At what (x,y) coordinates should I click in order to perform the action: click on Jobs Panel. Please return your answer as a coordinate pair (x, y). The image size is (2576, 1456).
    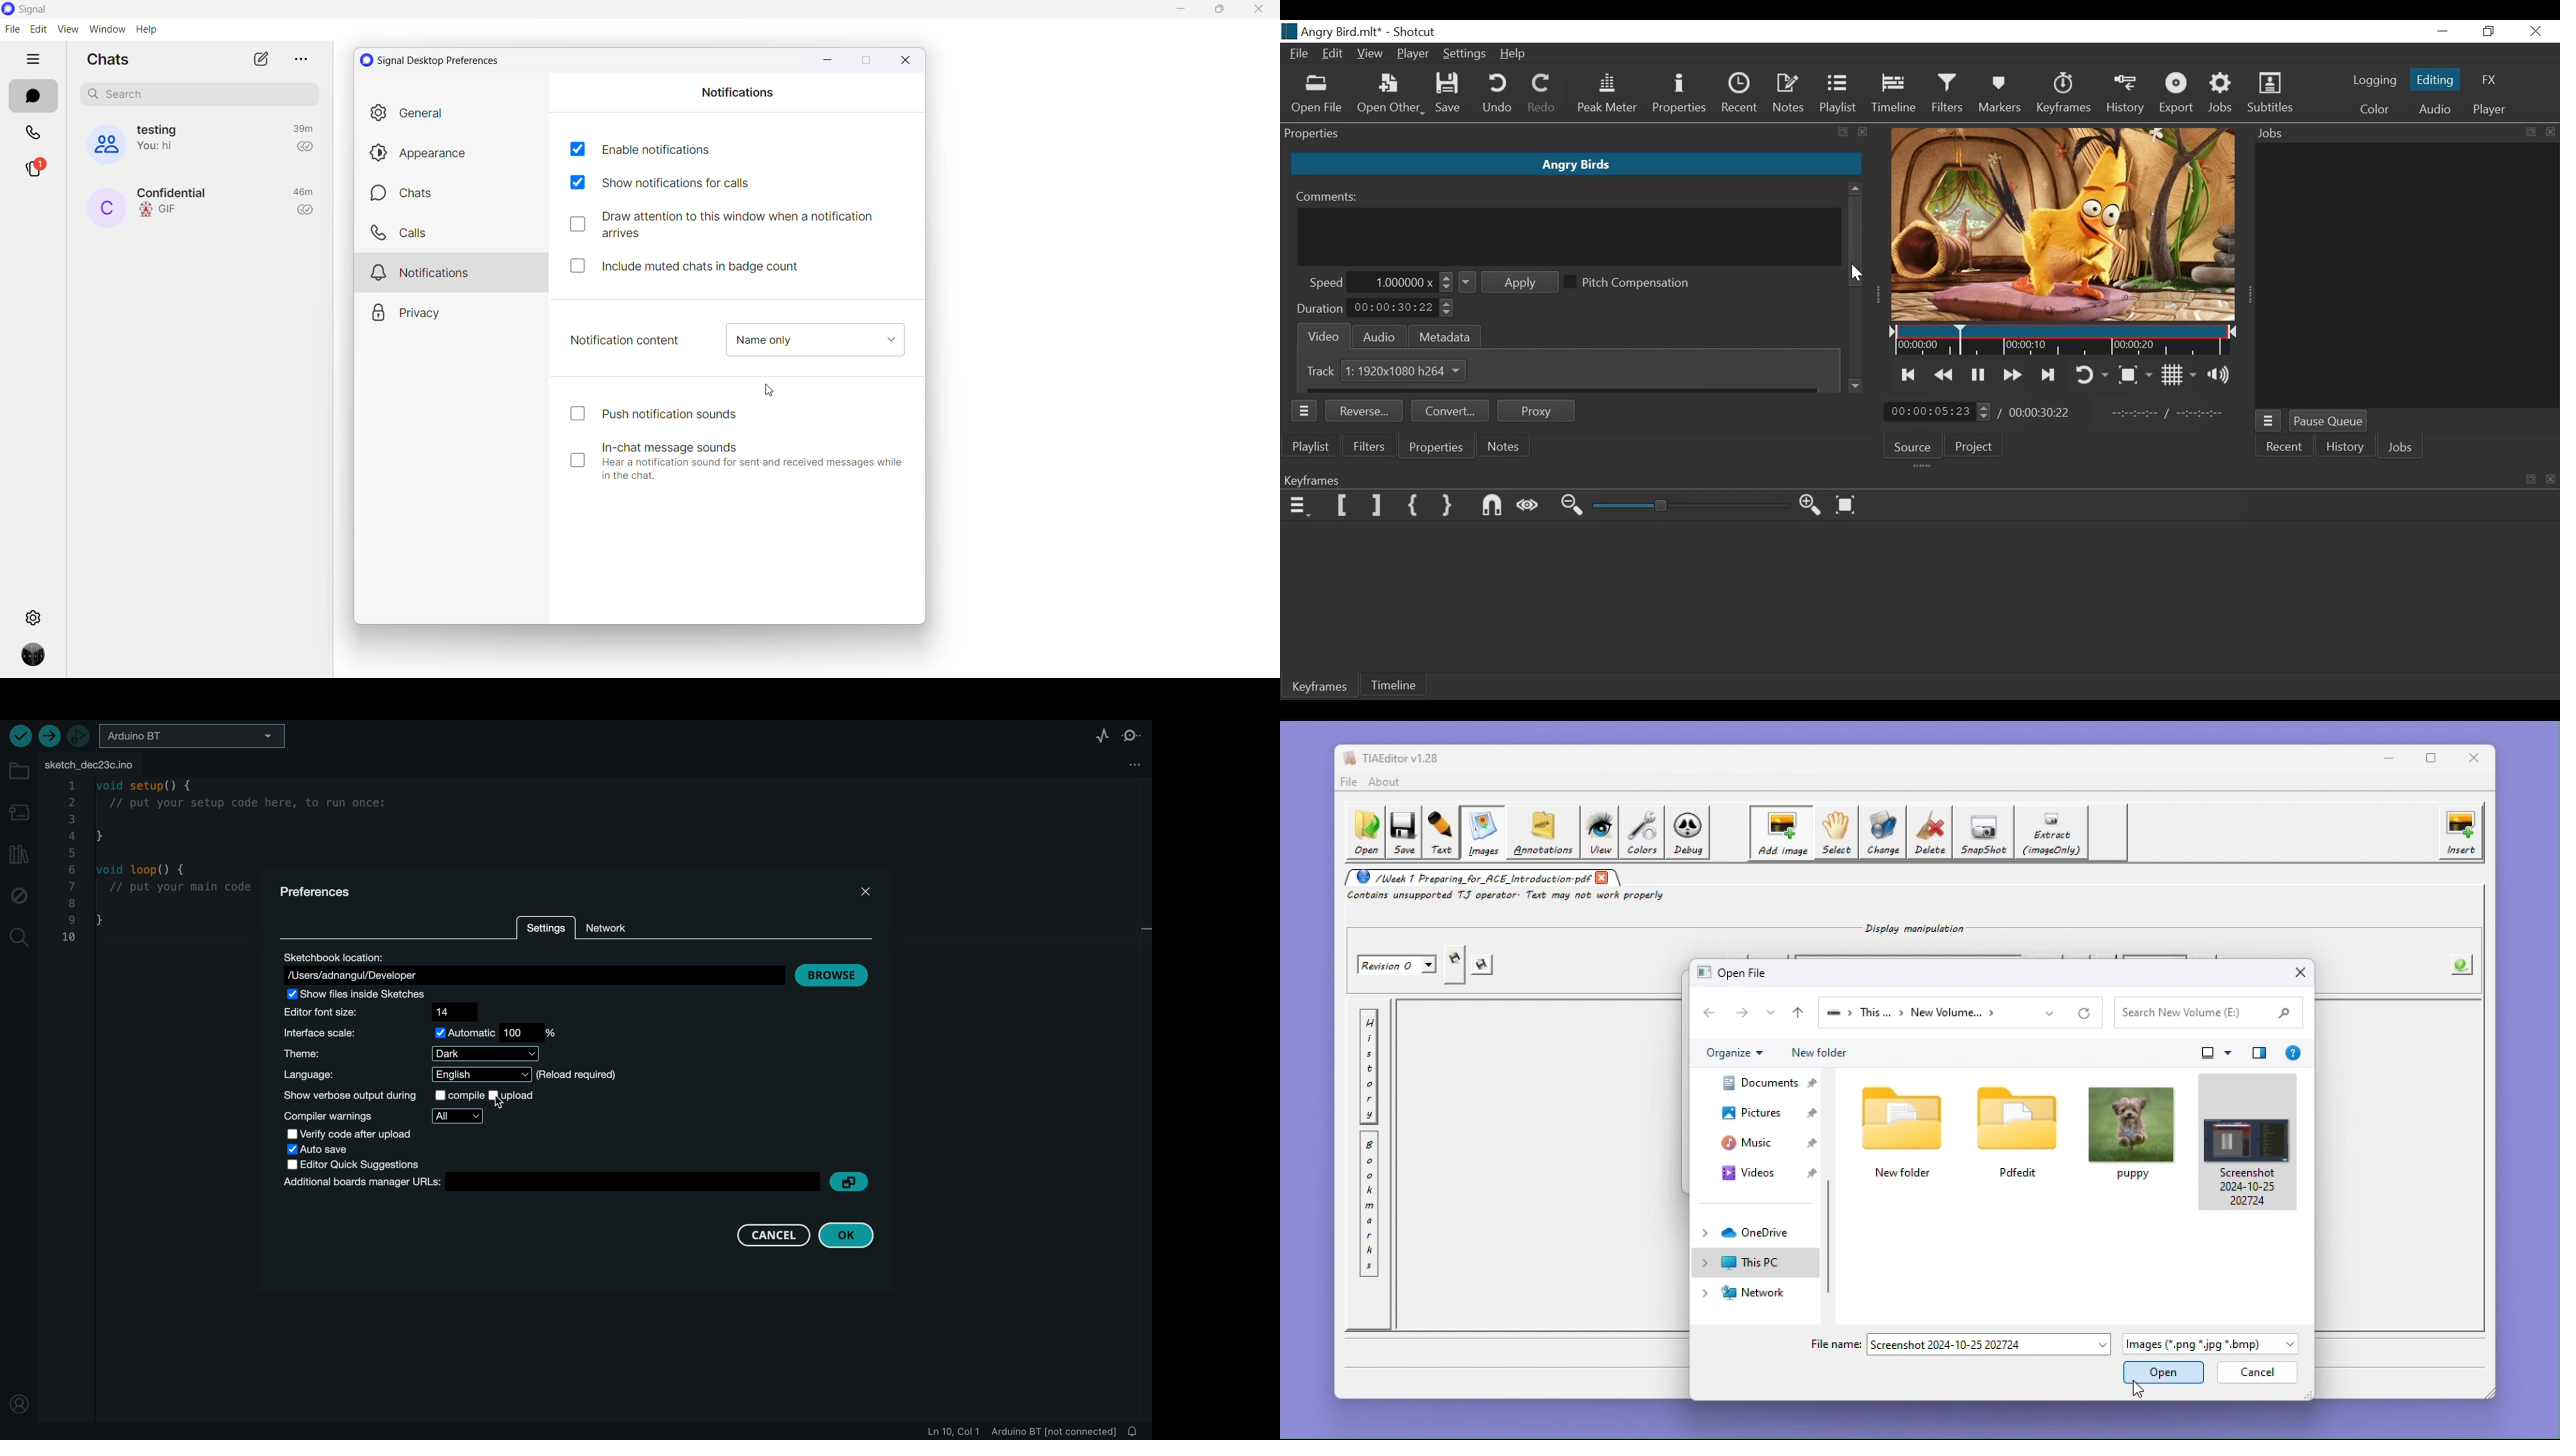
    Looking at the image, I should click on (2401, 134).